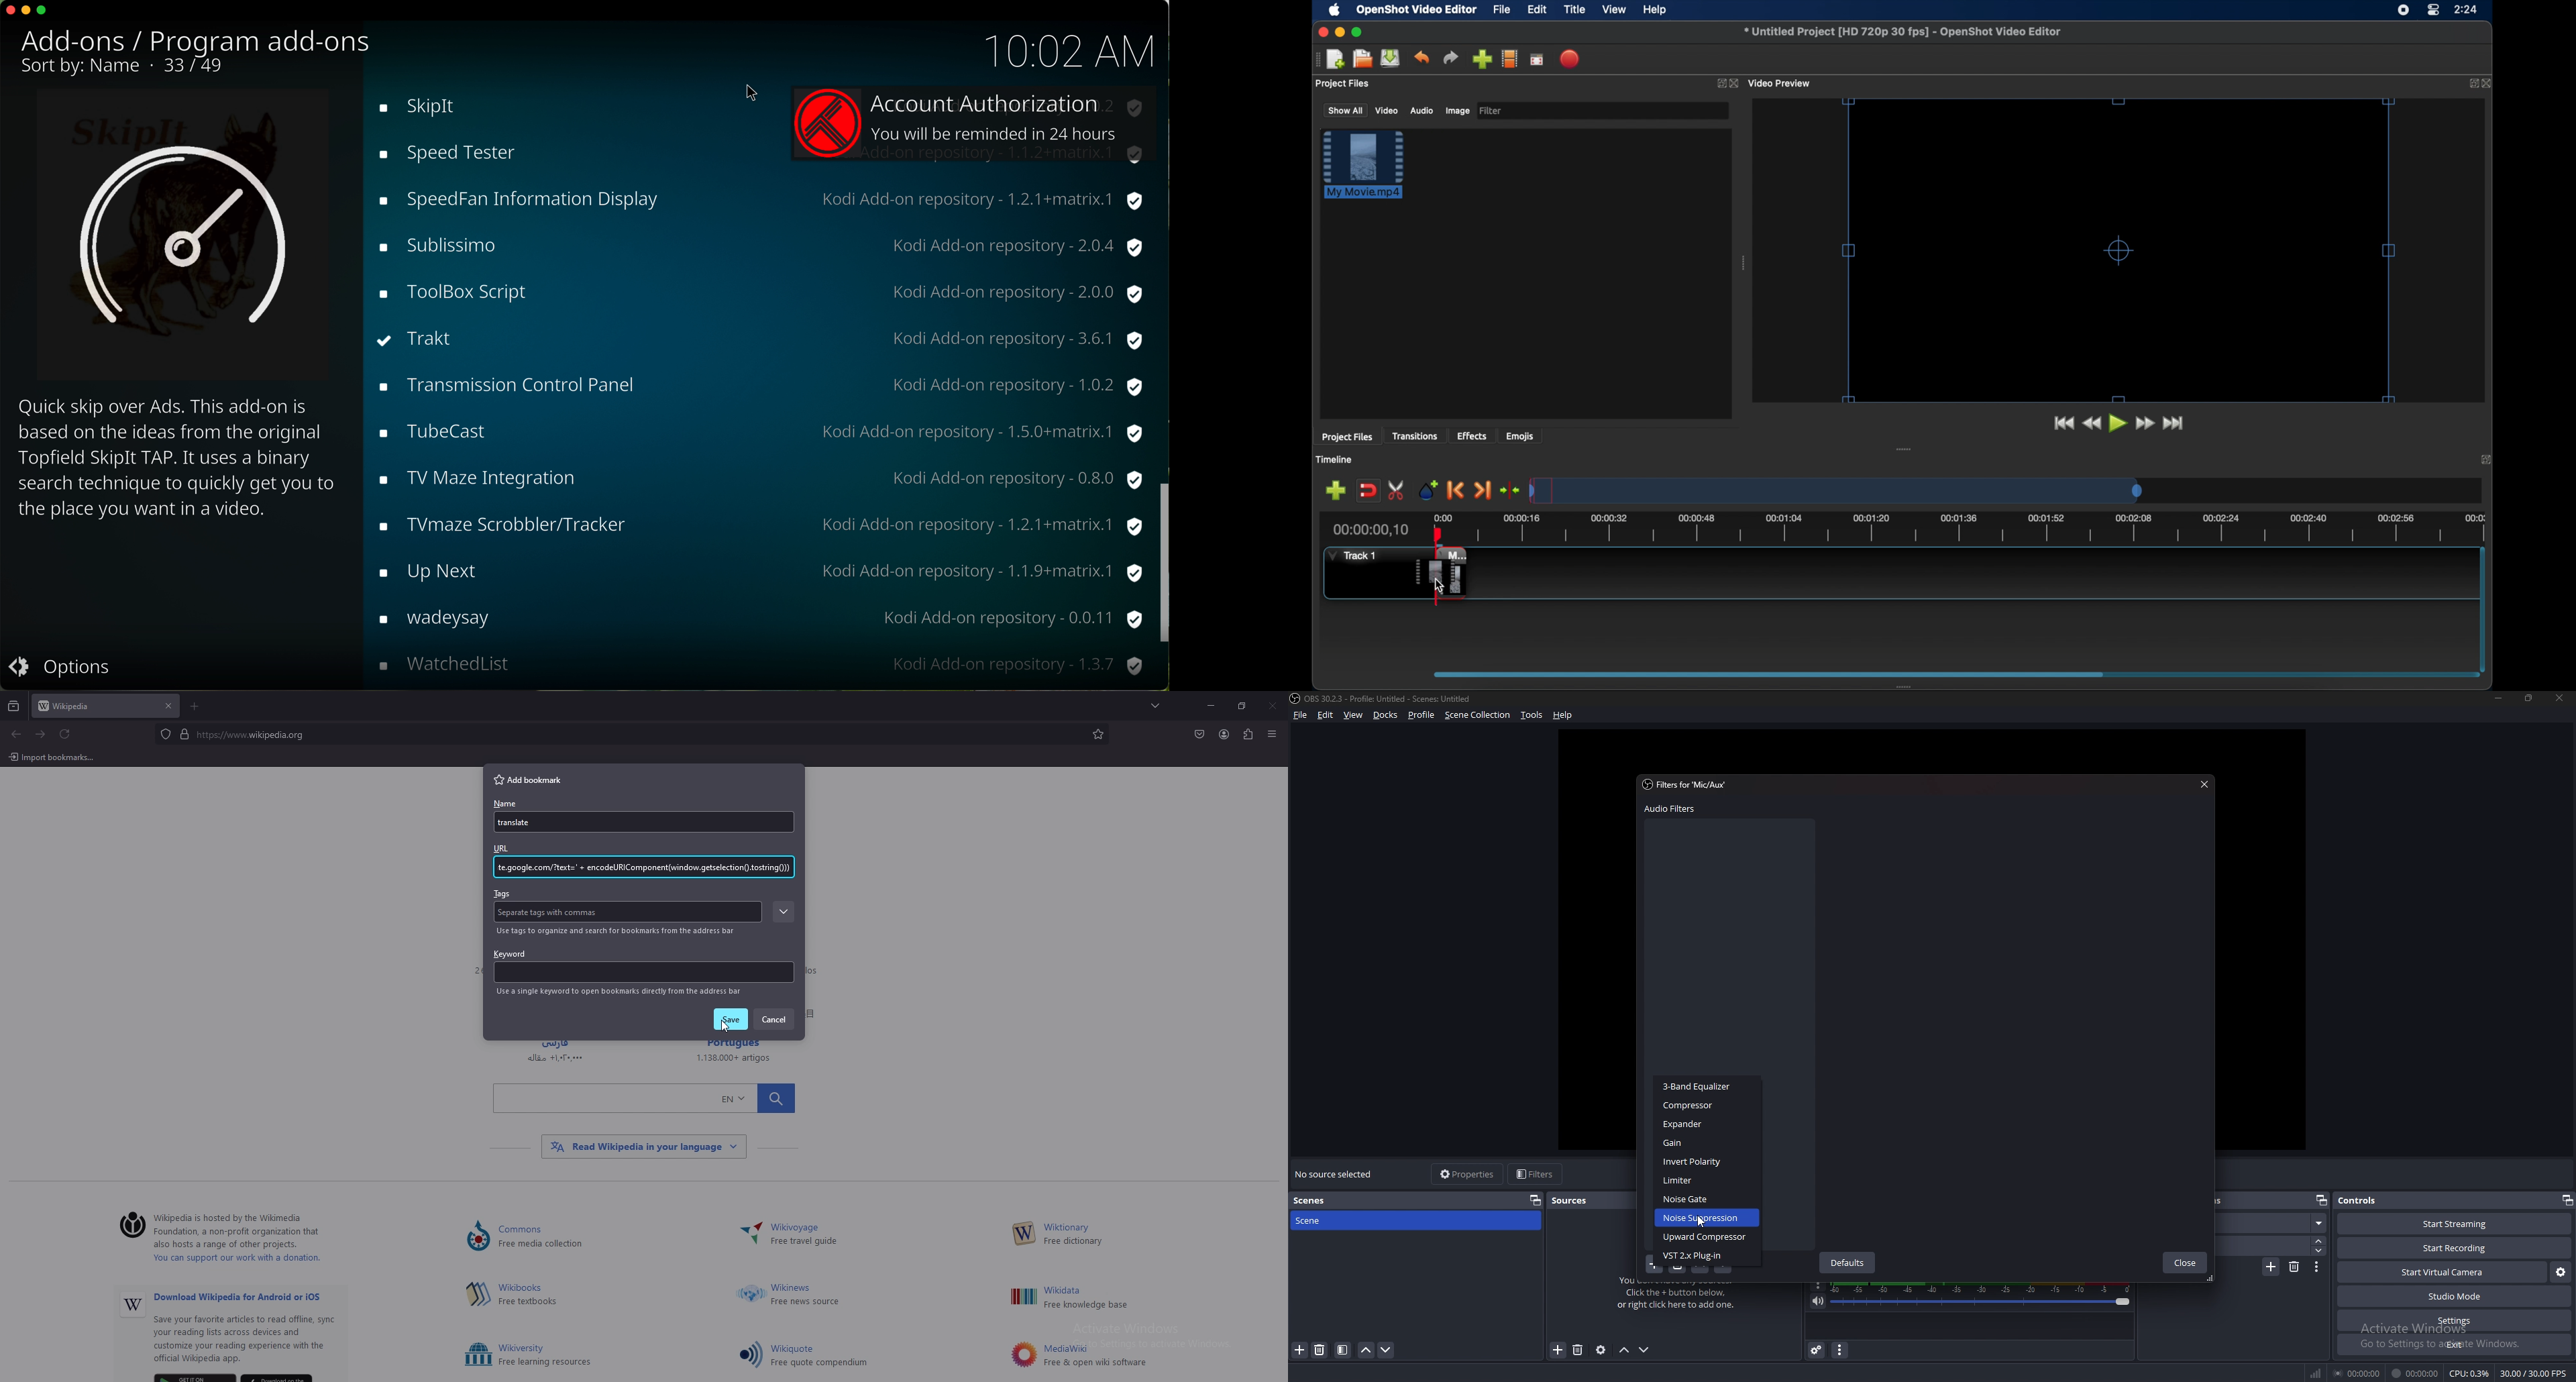  I want to click on , so click(256, 1330).